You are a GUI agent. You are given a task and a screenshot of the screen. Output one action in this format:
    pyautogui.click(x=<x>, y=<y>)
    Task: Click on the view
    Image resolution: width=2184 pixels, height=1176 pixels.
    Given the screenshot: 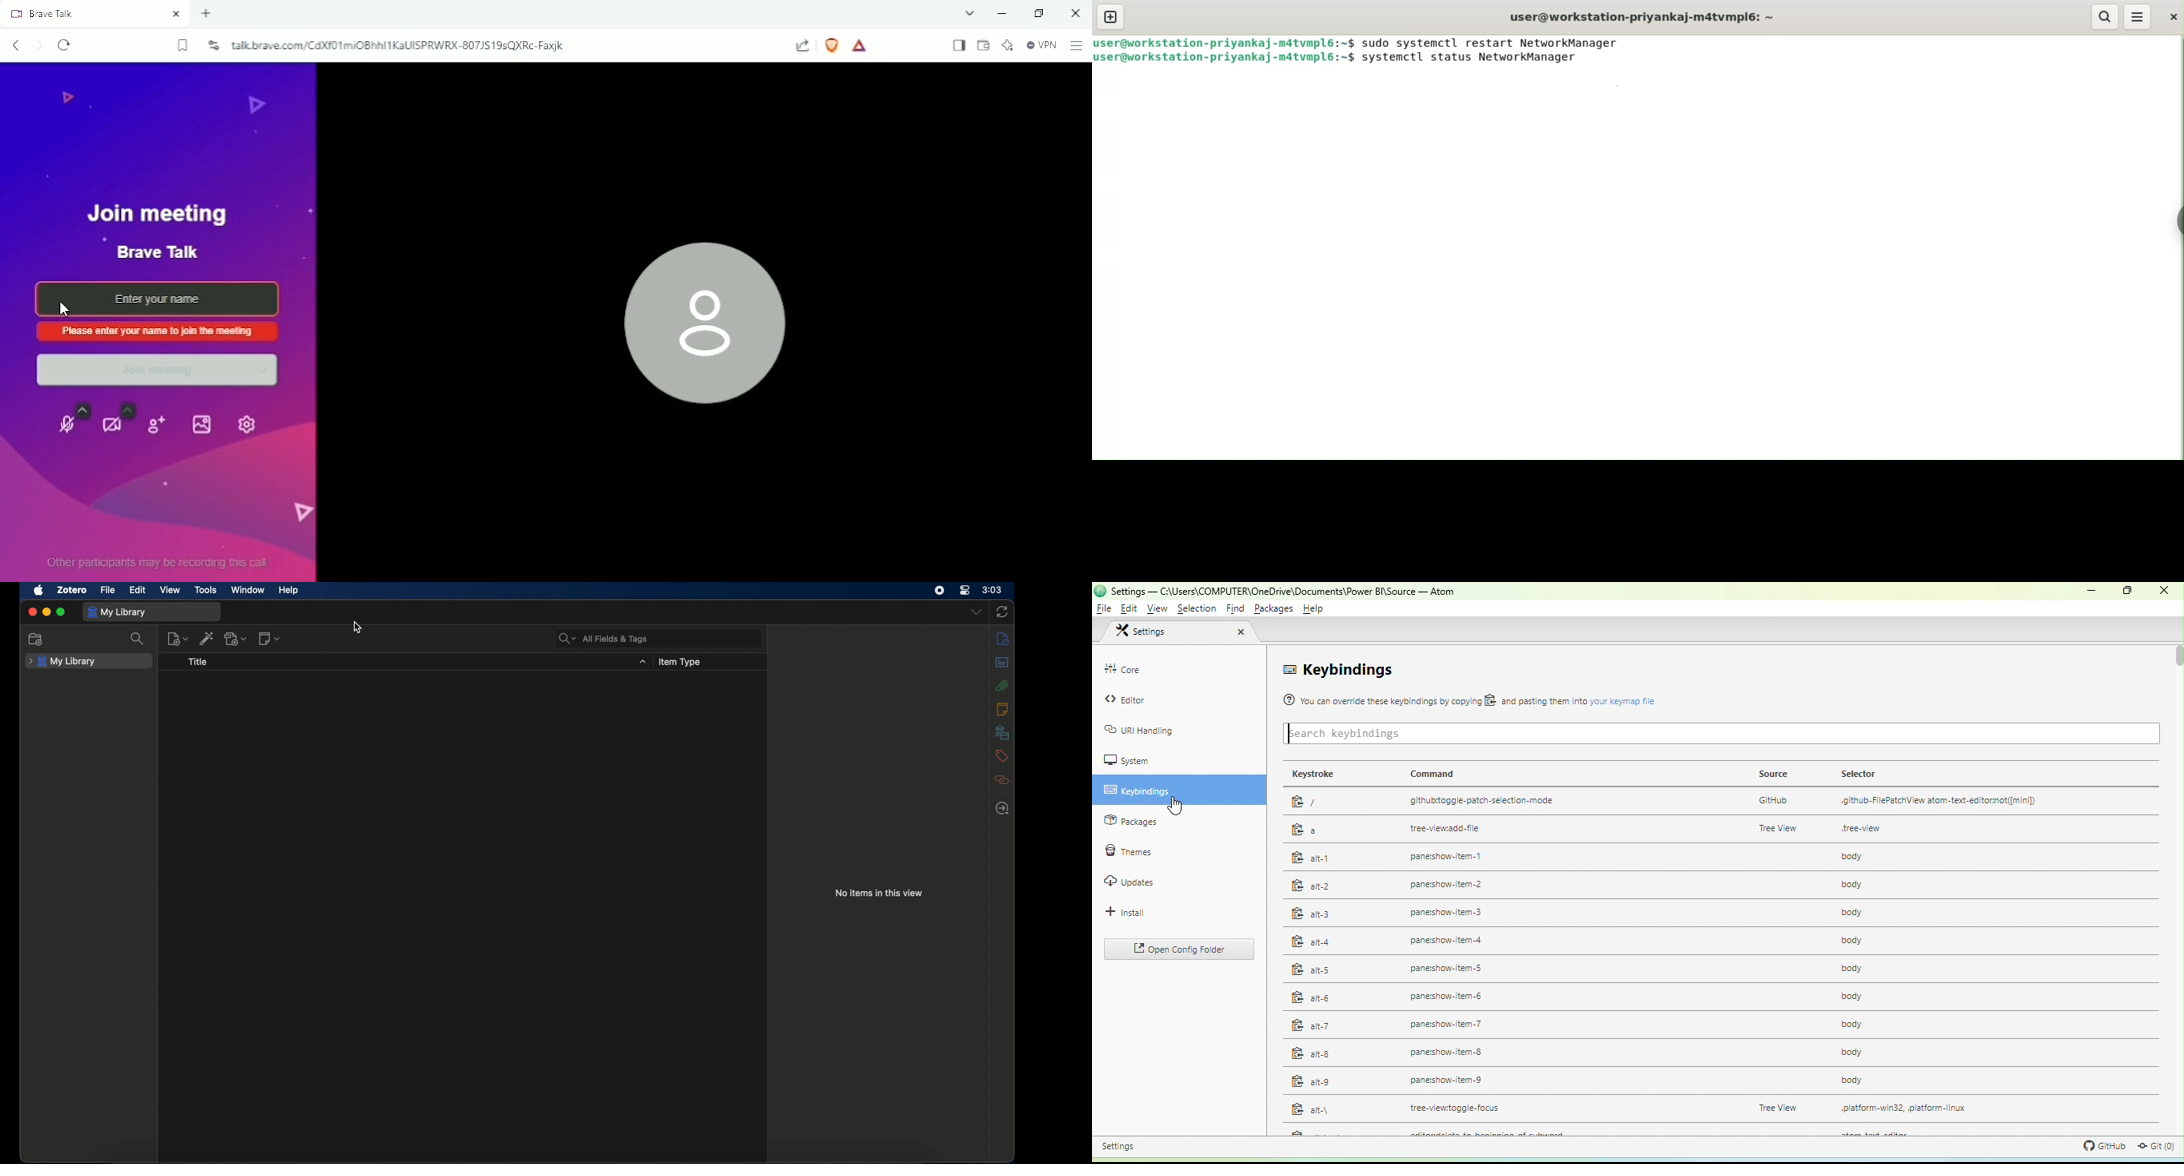 What is the action you would take?
    pyautogui.click(x=171, y=590)
    